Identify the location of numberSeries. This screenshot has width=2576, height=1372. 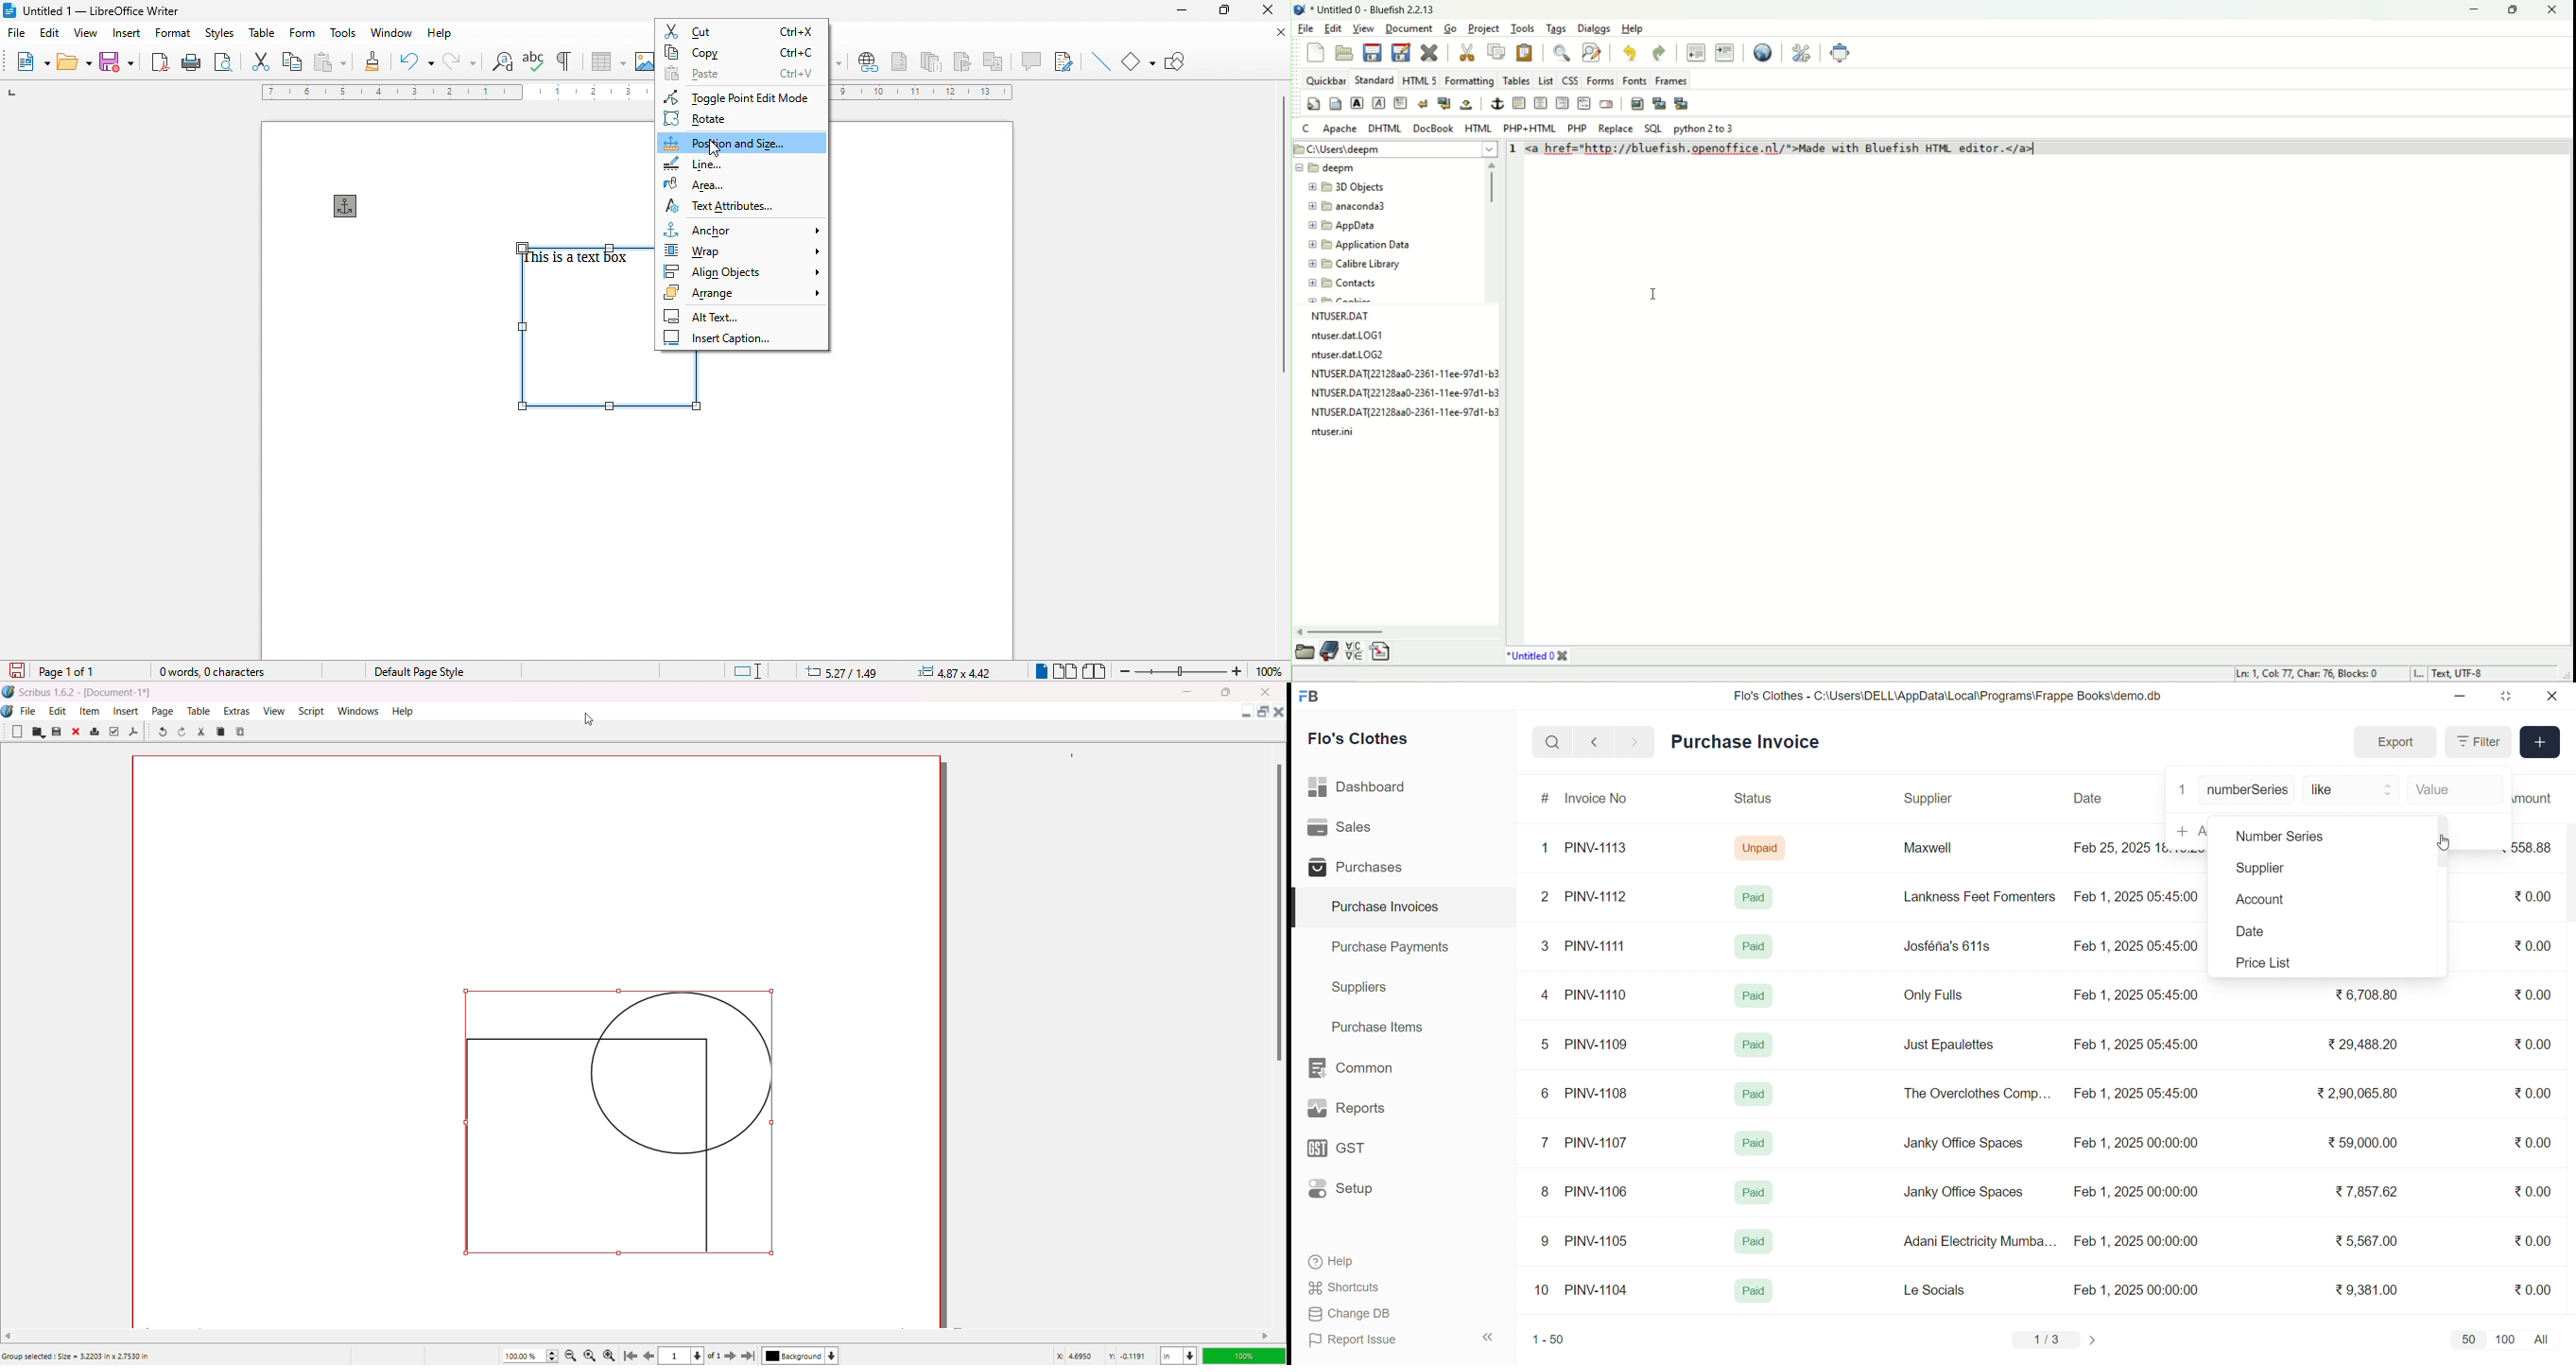
(2248, 791).